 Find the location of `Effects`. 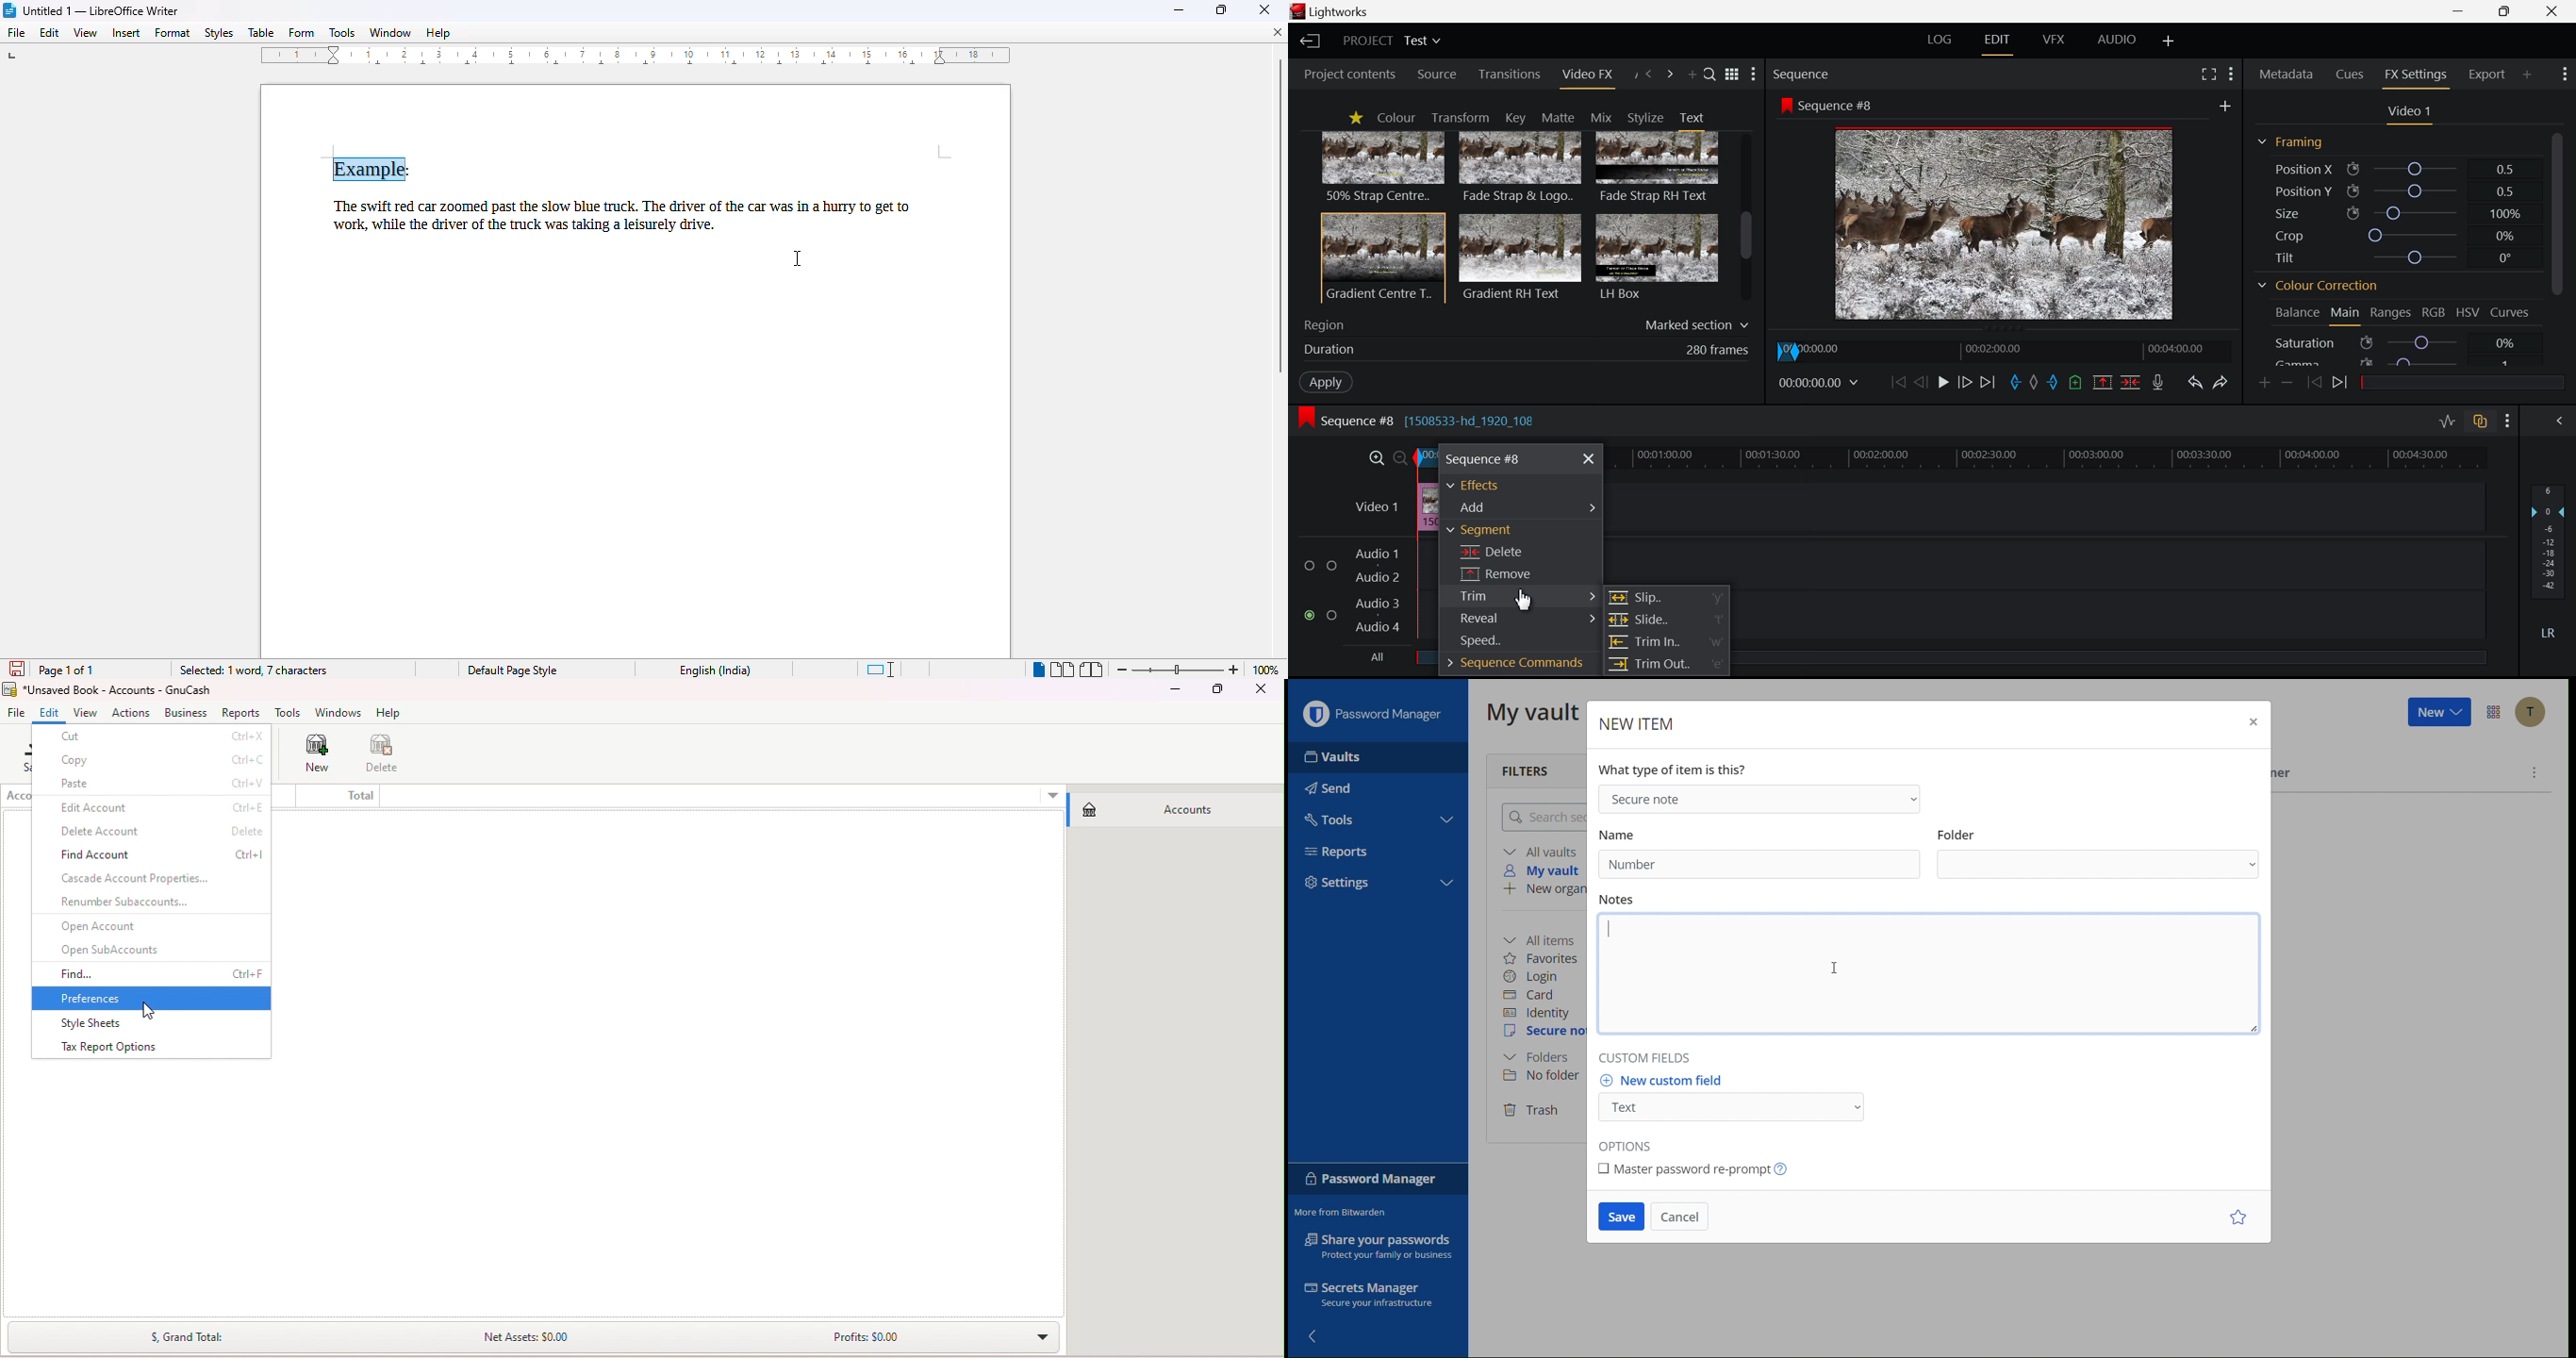

Effects is located at coordinates (1479, 485).